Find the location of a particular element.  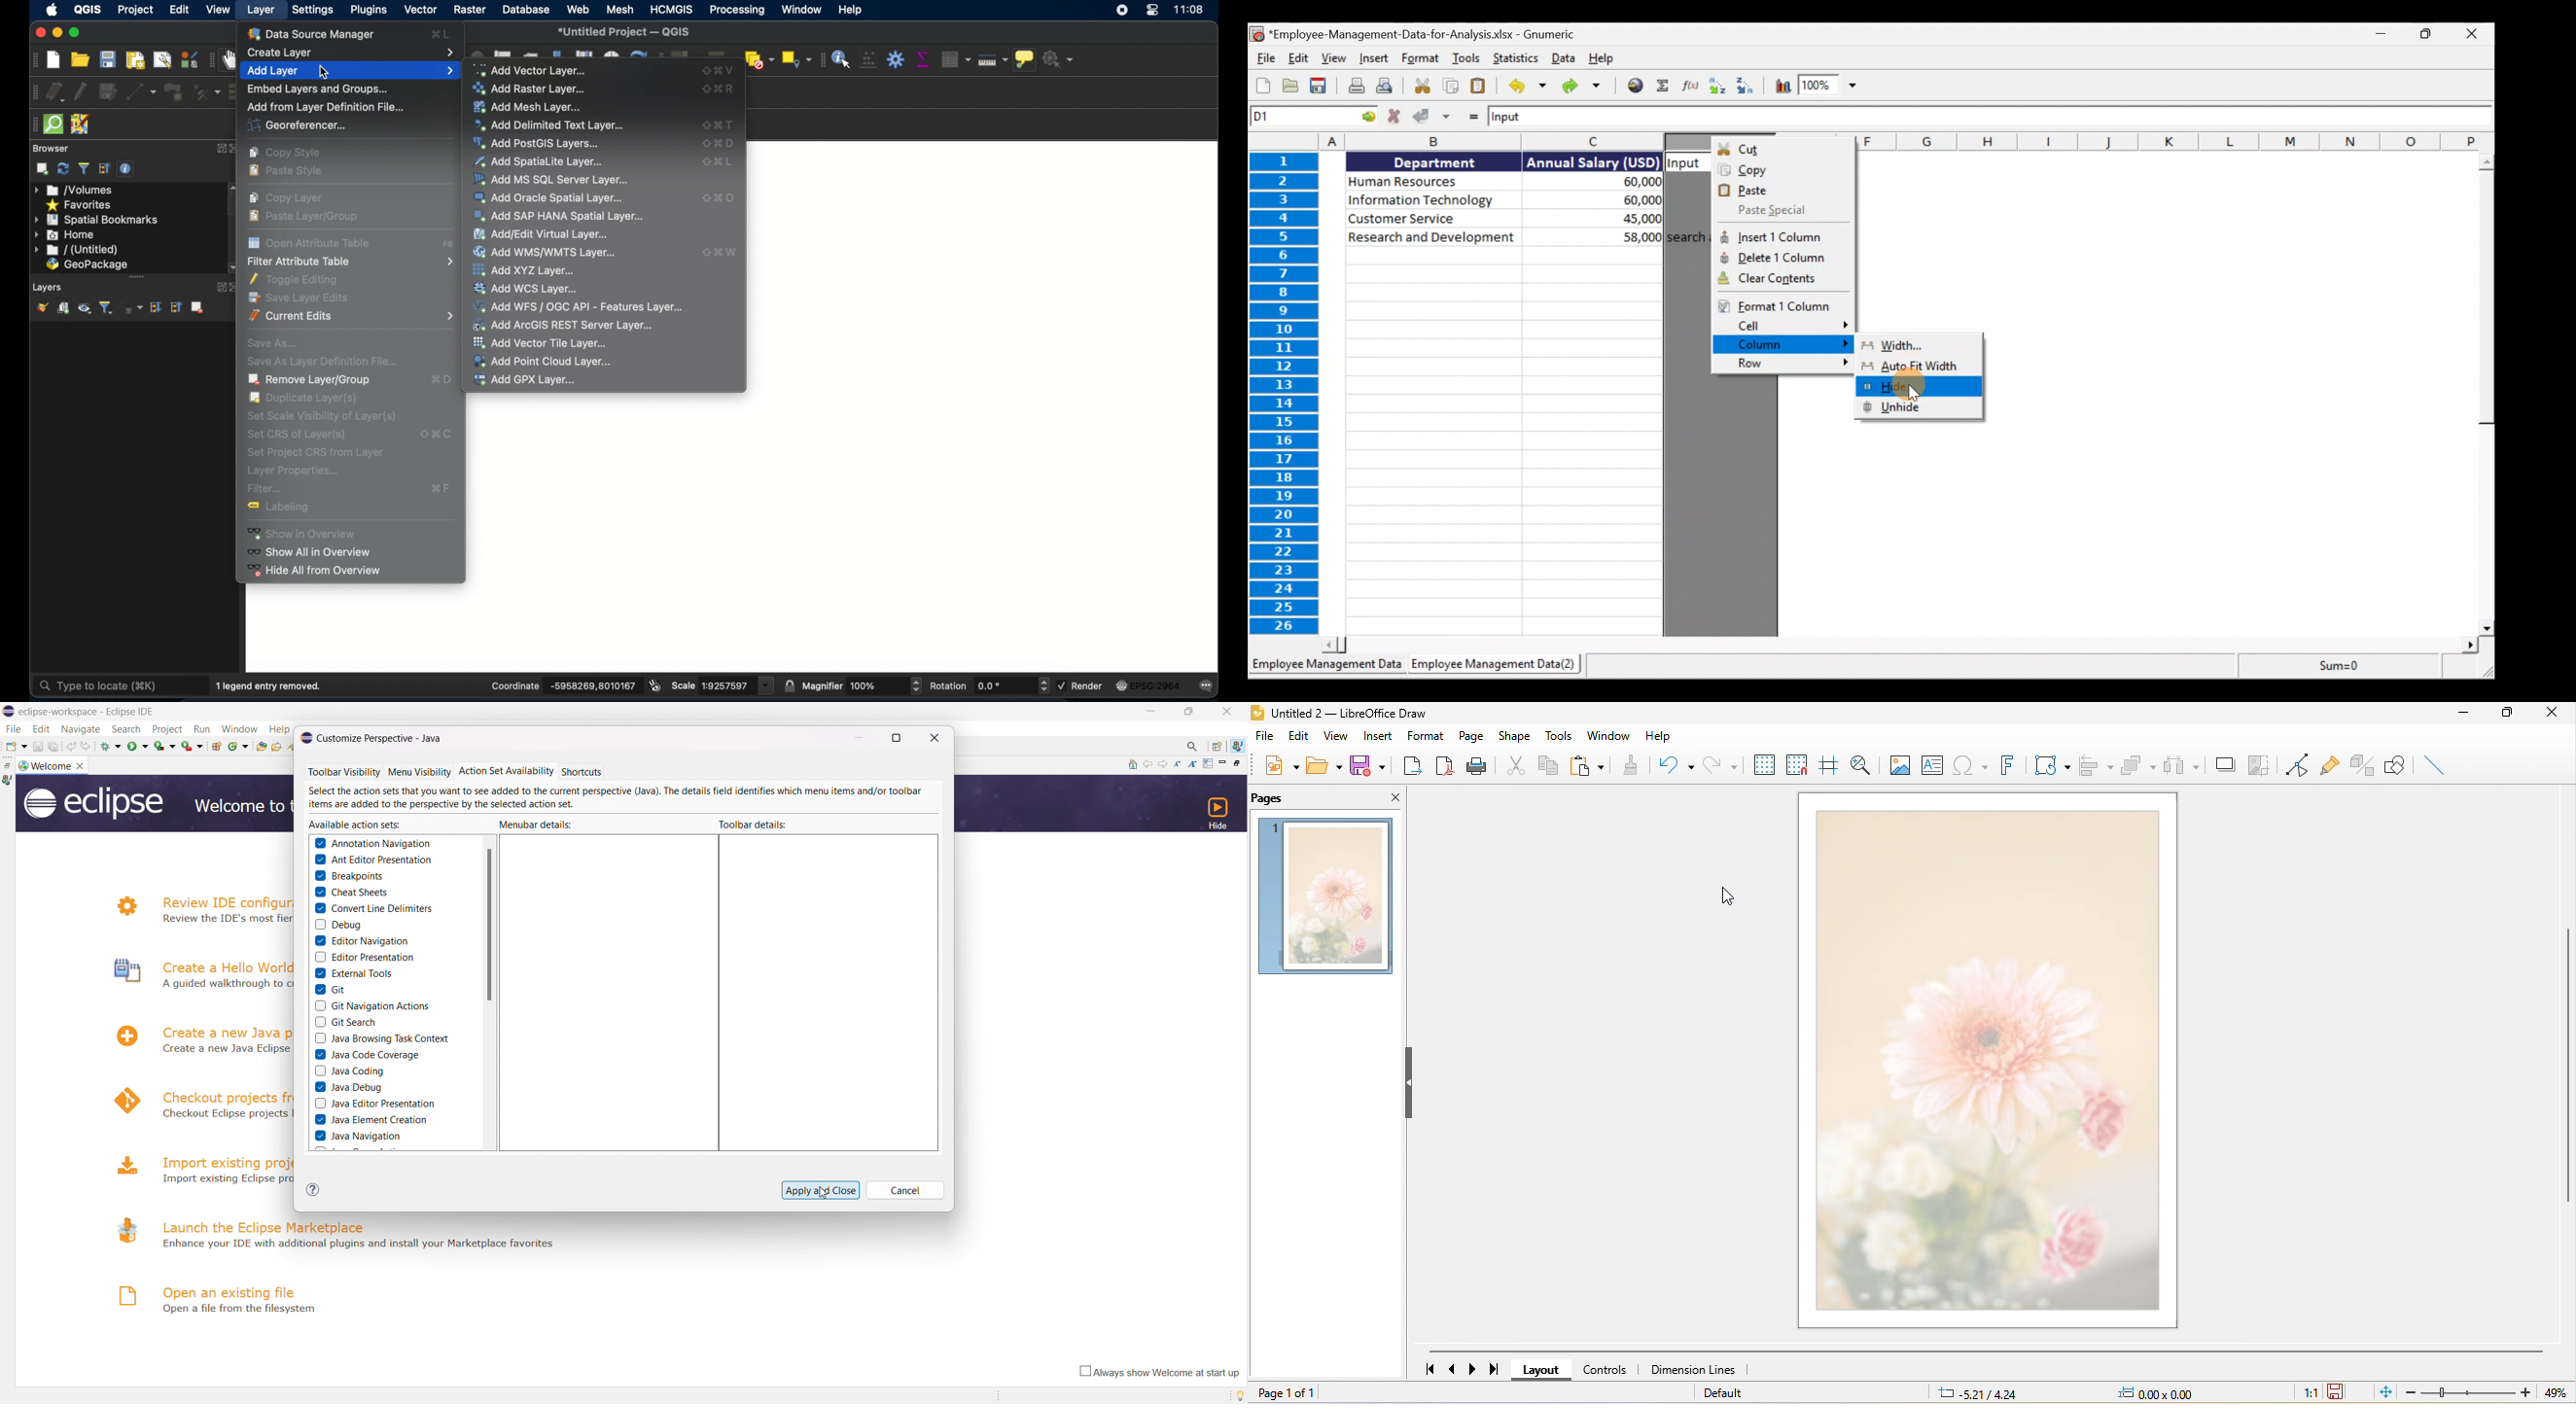

save layer edits is located at coordinates (107, 90).